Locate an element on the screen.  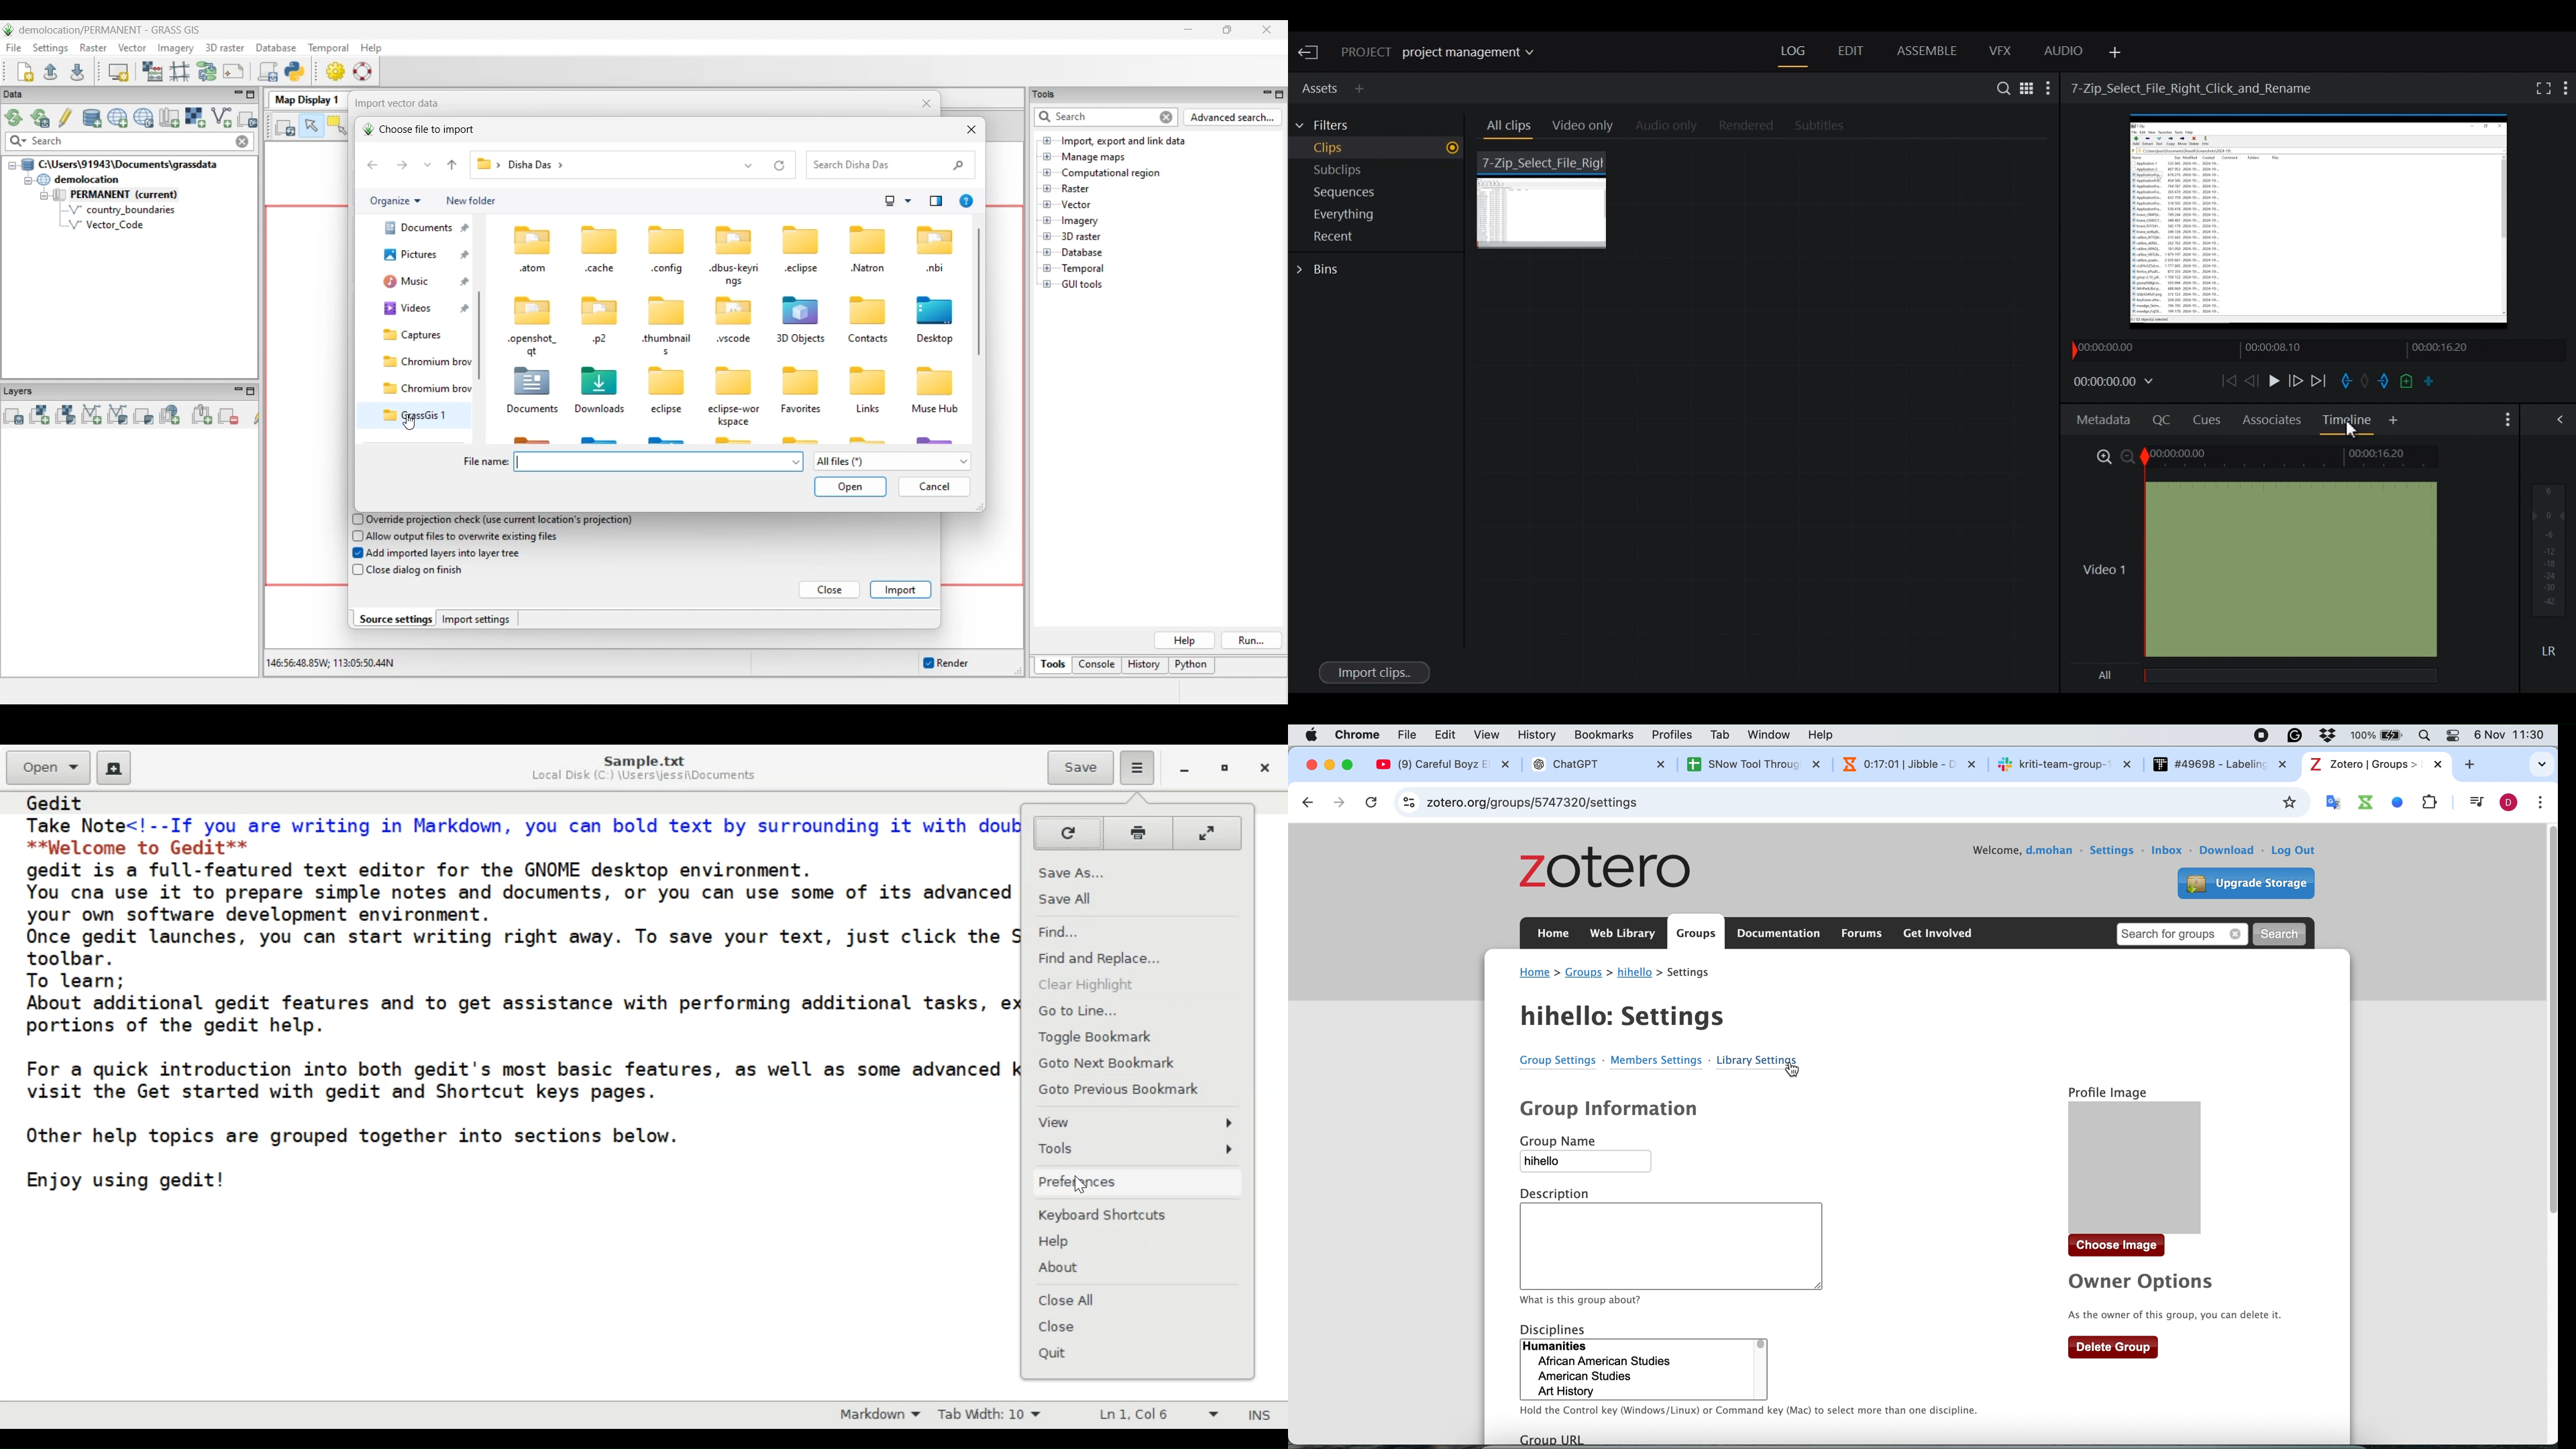
Theme change is located at coordinates (2452, 735).